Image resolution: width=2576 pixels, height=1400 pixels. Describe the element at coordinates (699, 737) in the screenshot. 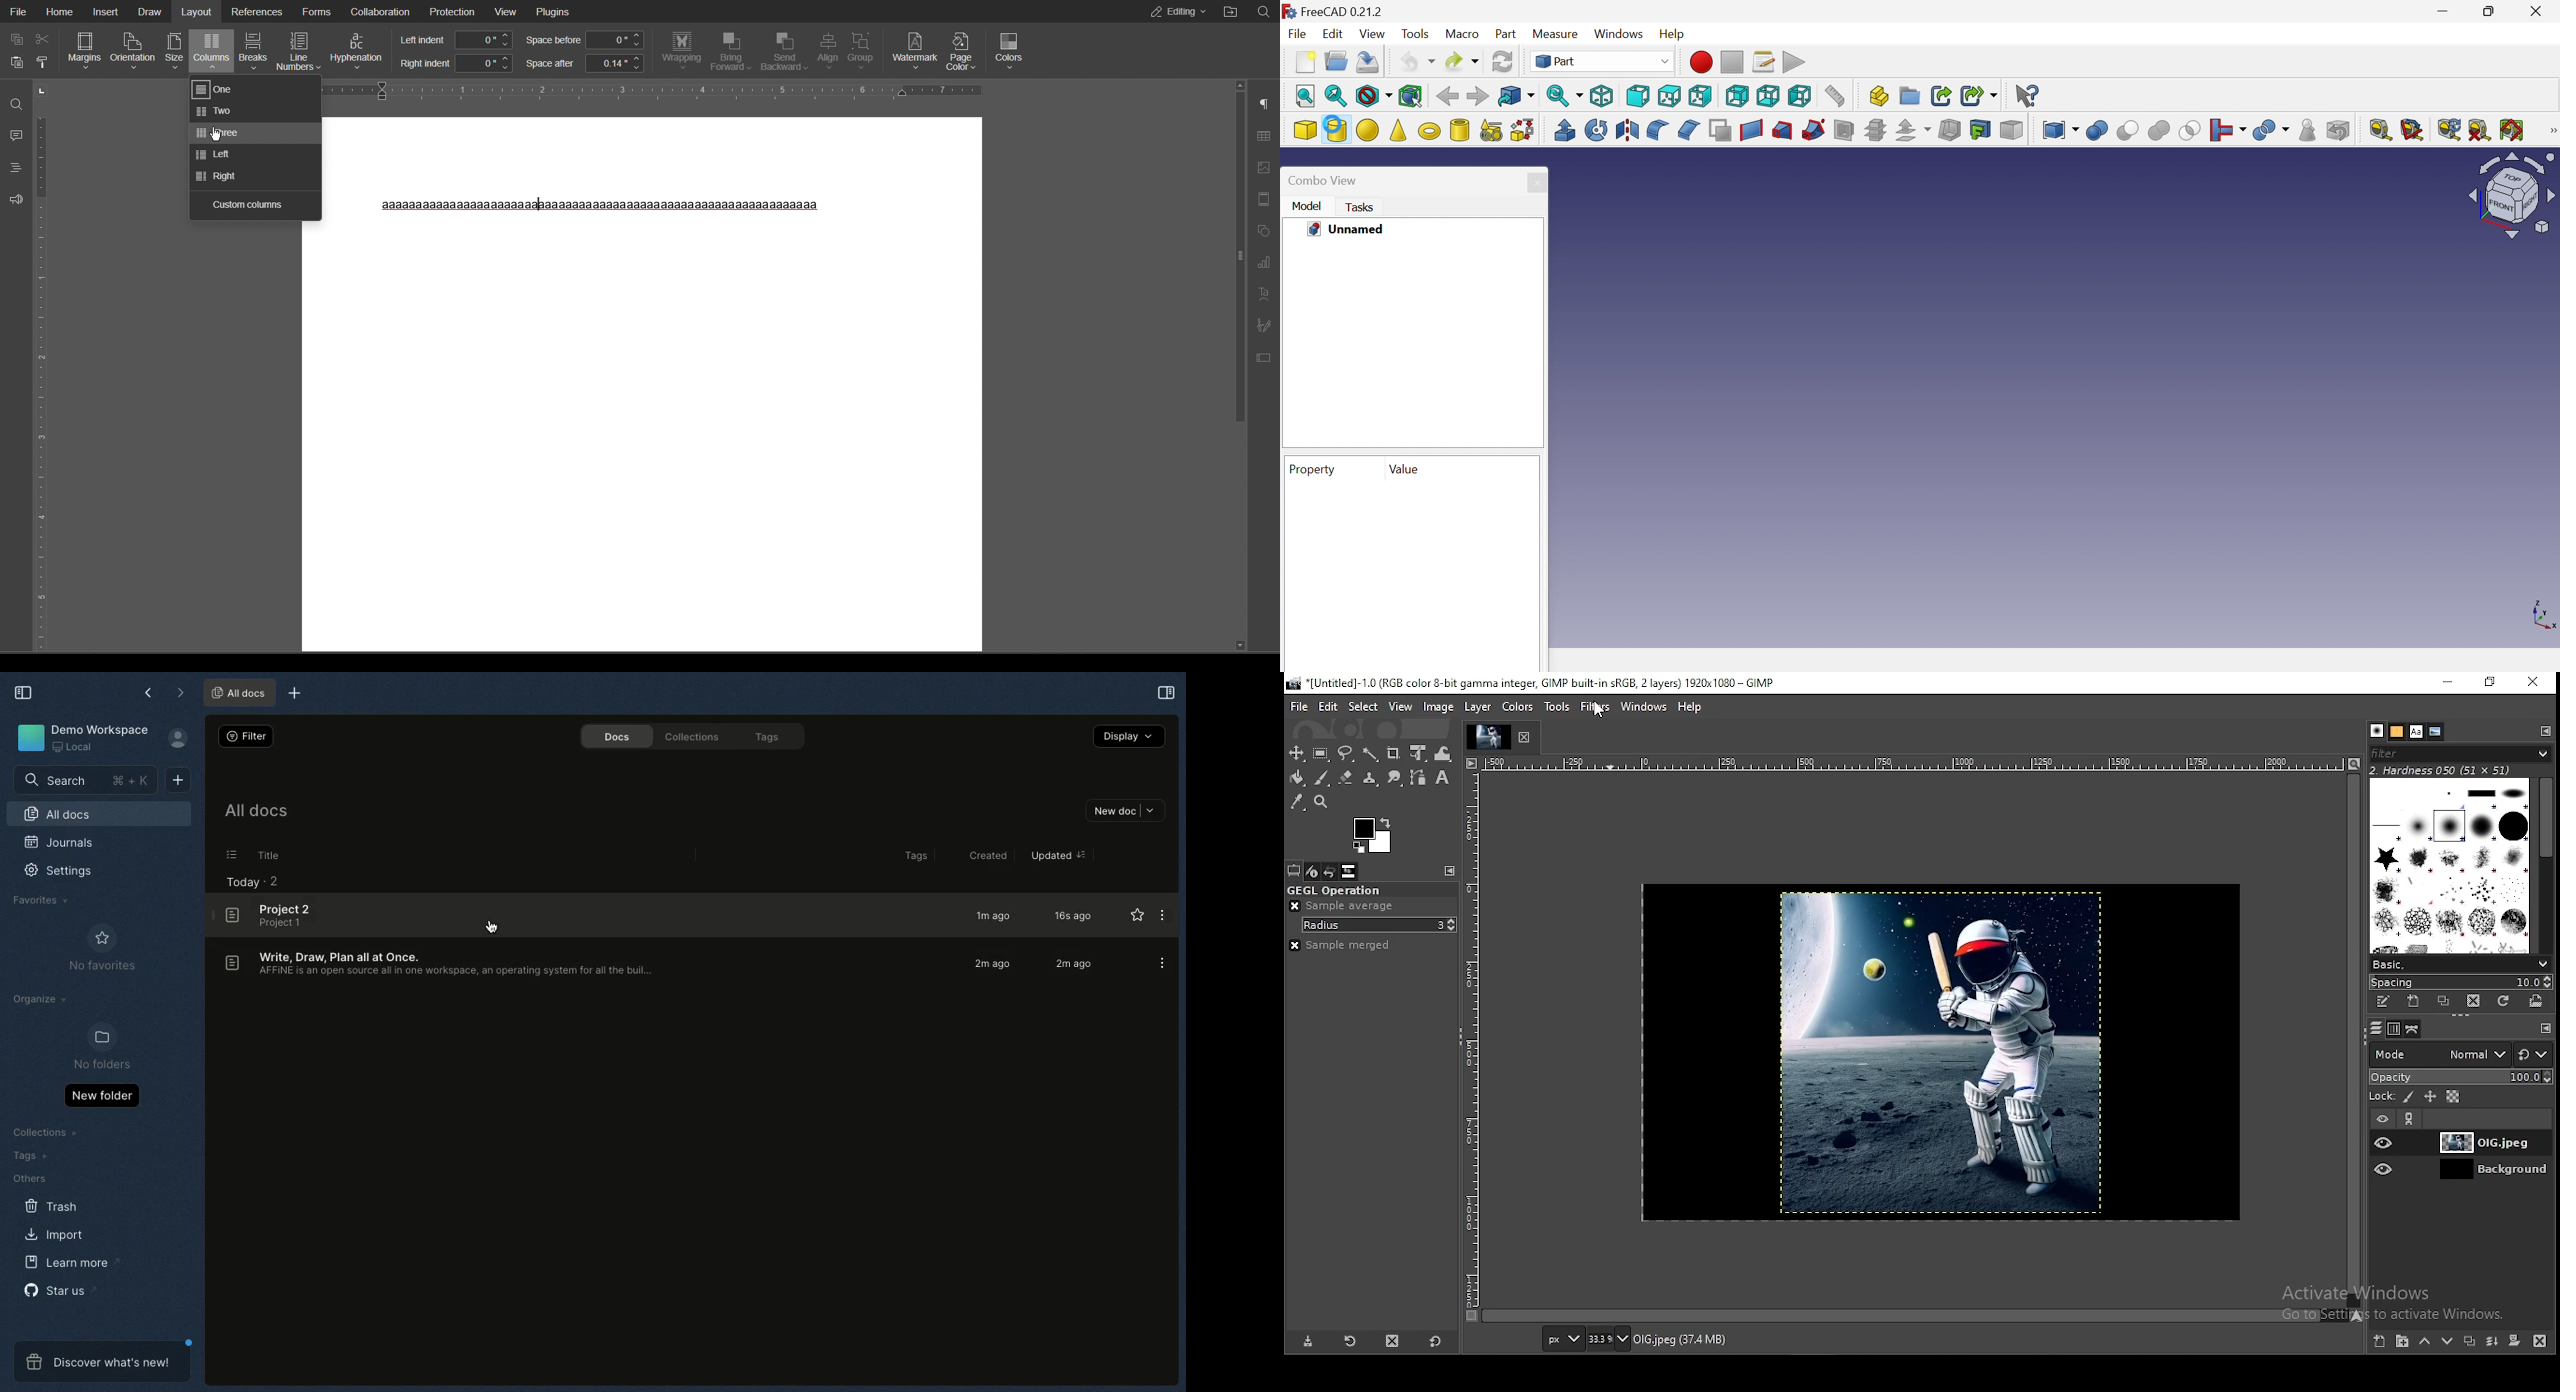

I see `Collections` at that location.